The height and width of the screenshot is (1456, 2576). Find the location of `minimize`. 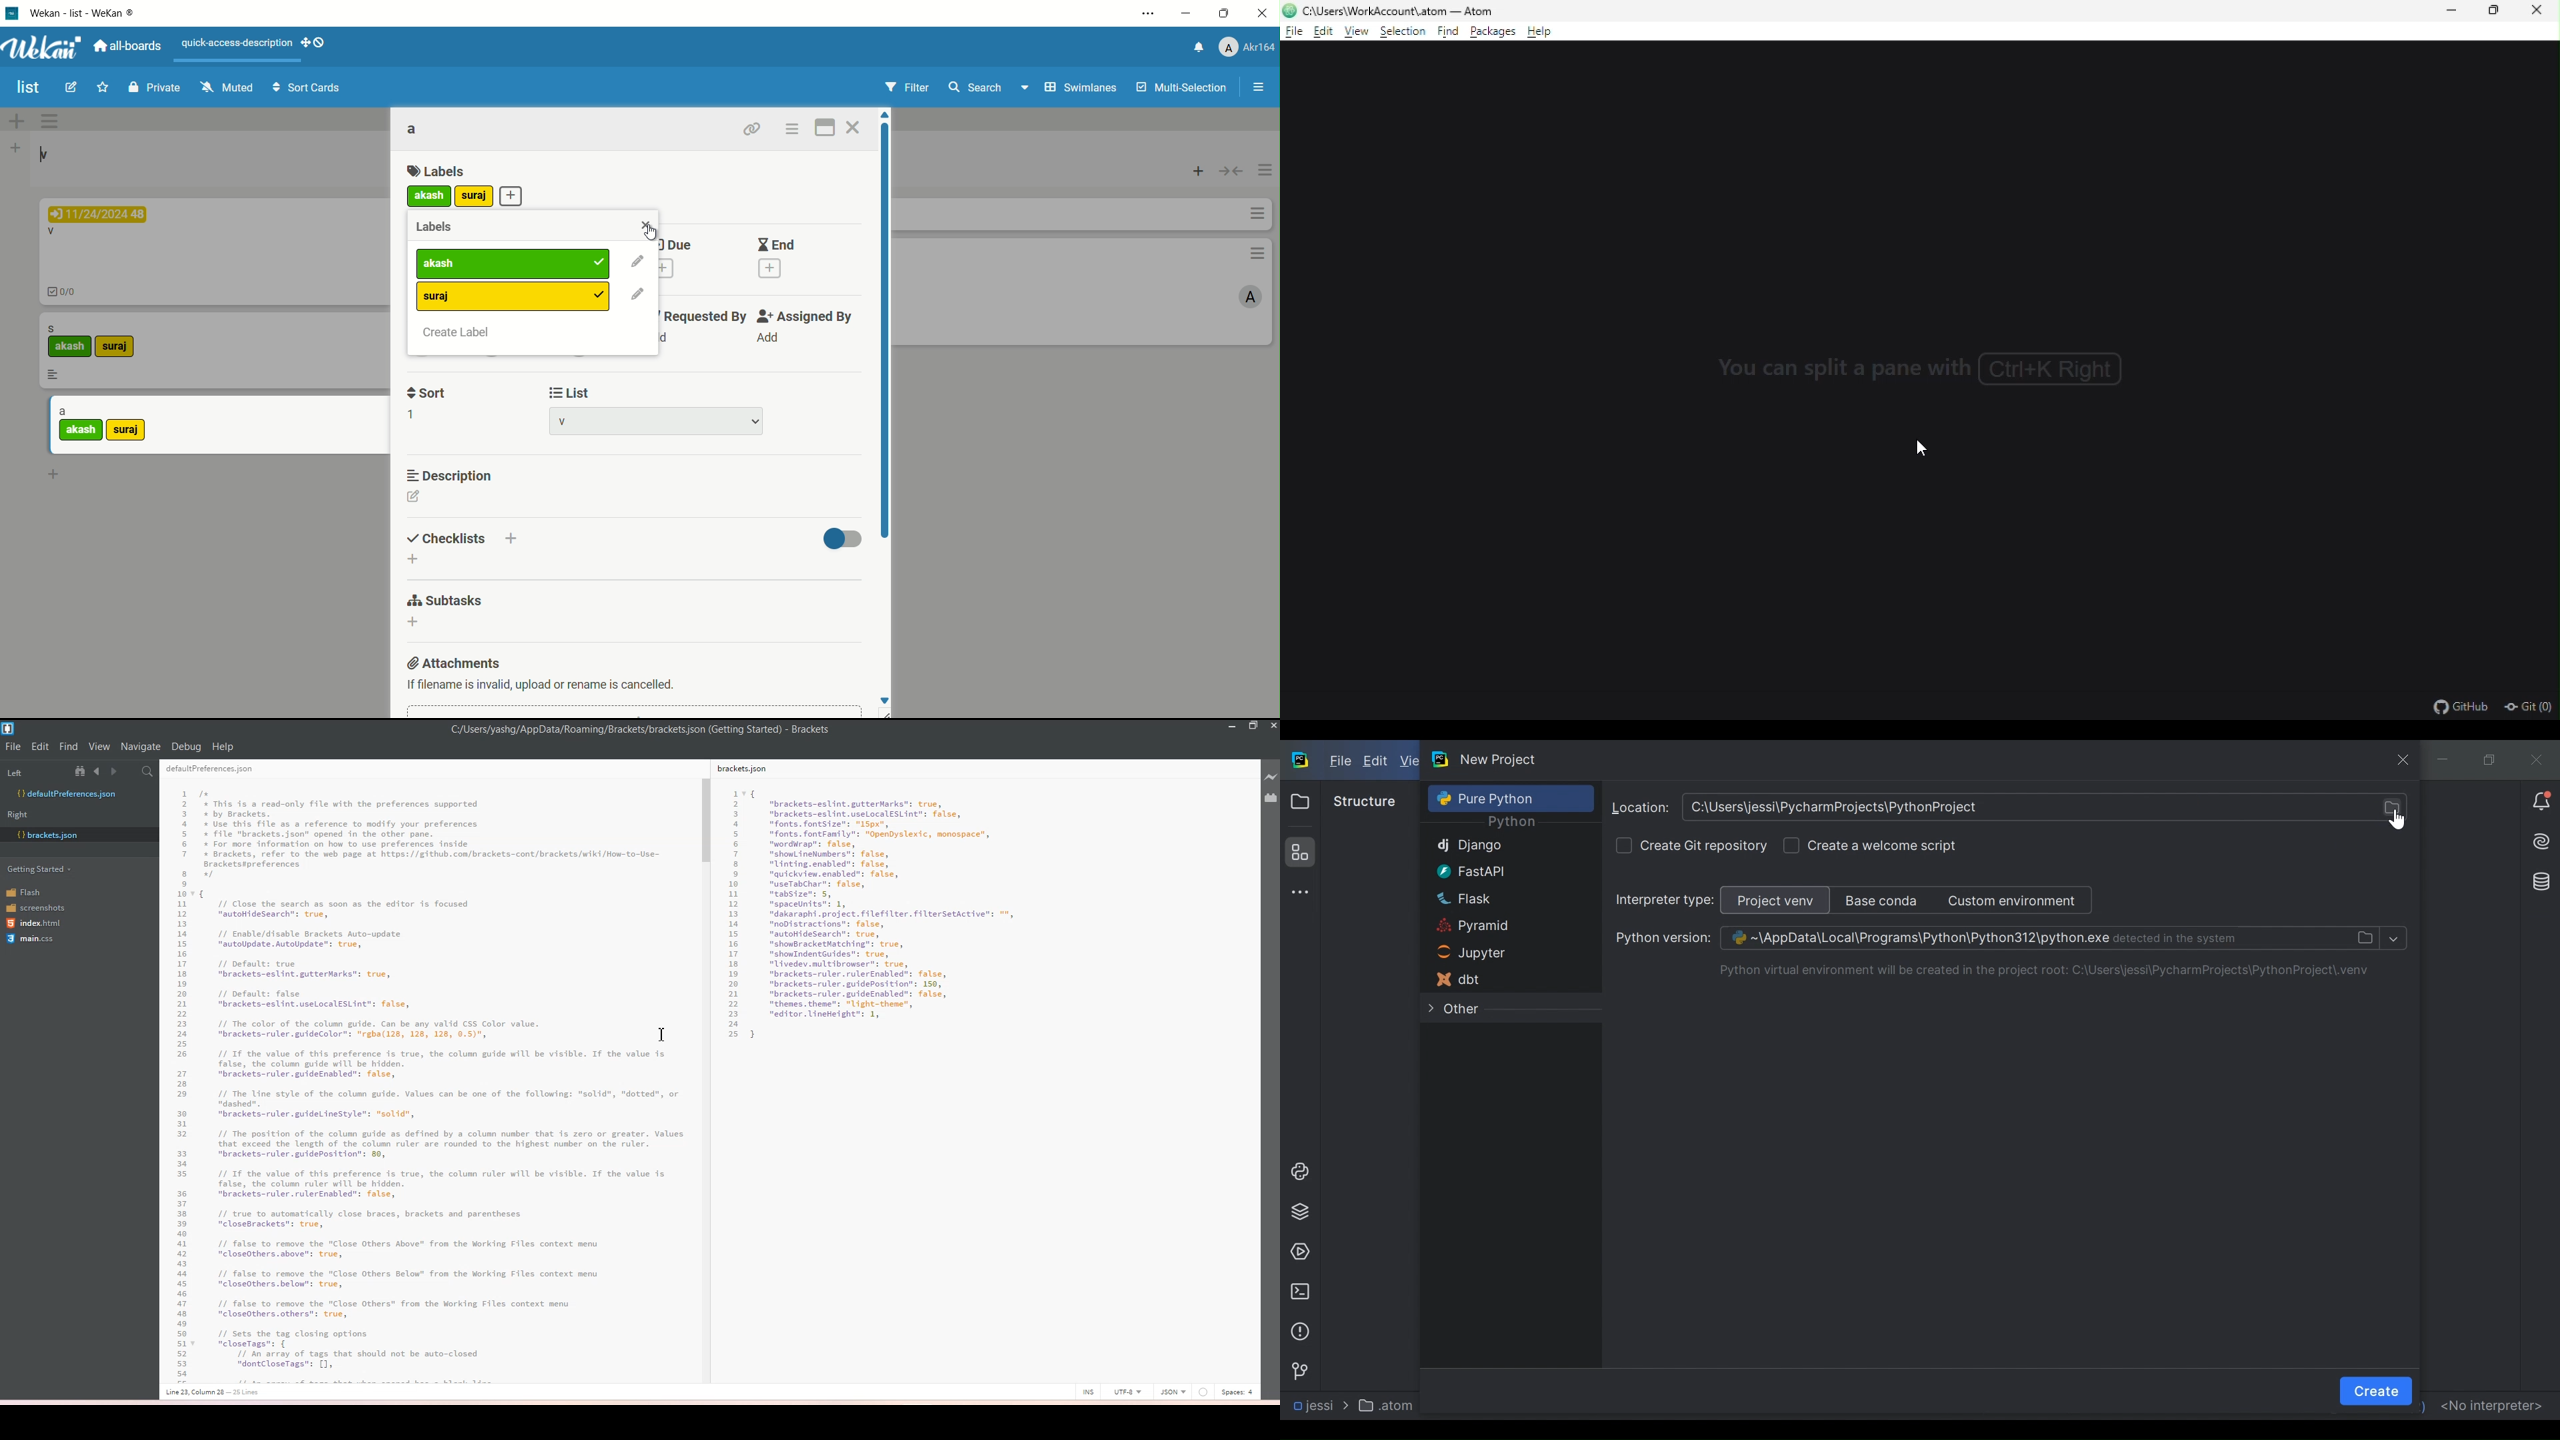

minimize is located at coordinates (2452, 12).